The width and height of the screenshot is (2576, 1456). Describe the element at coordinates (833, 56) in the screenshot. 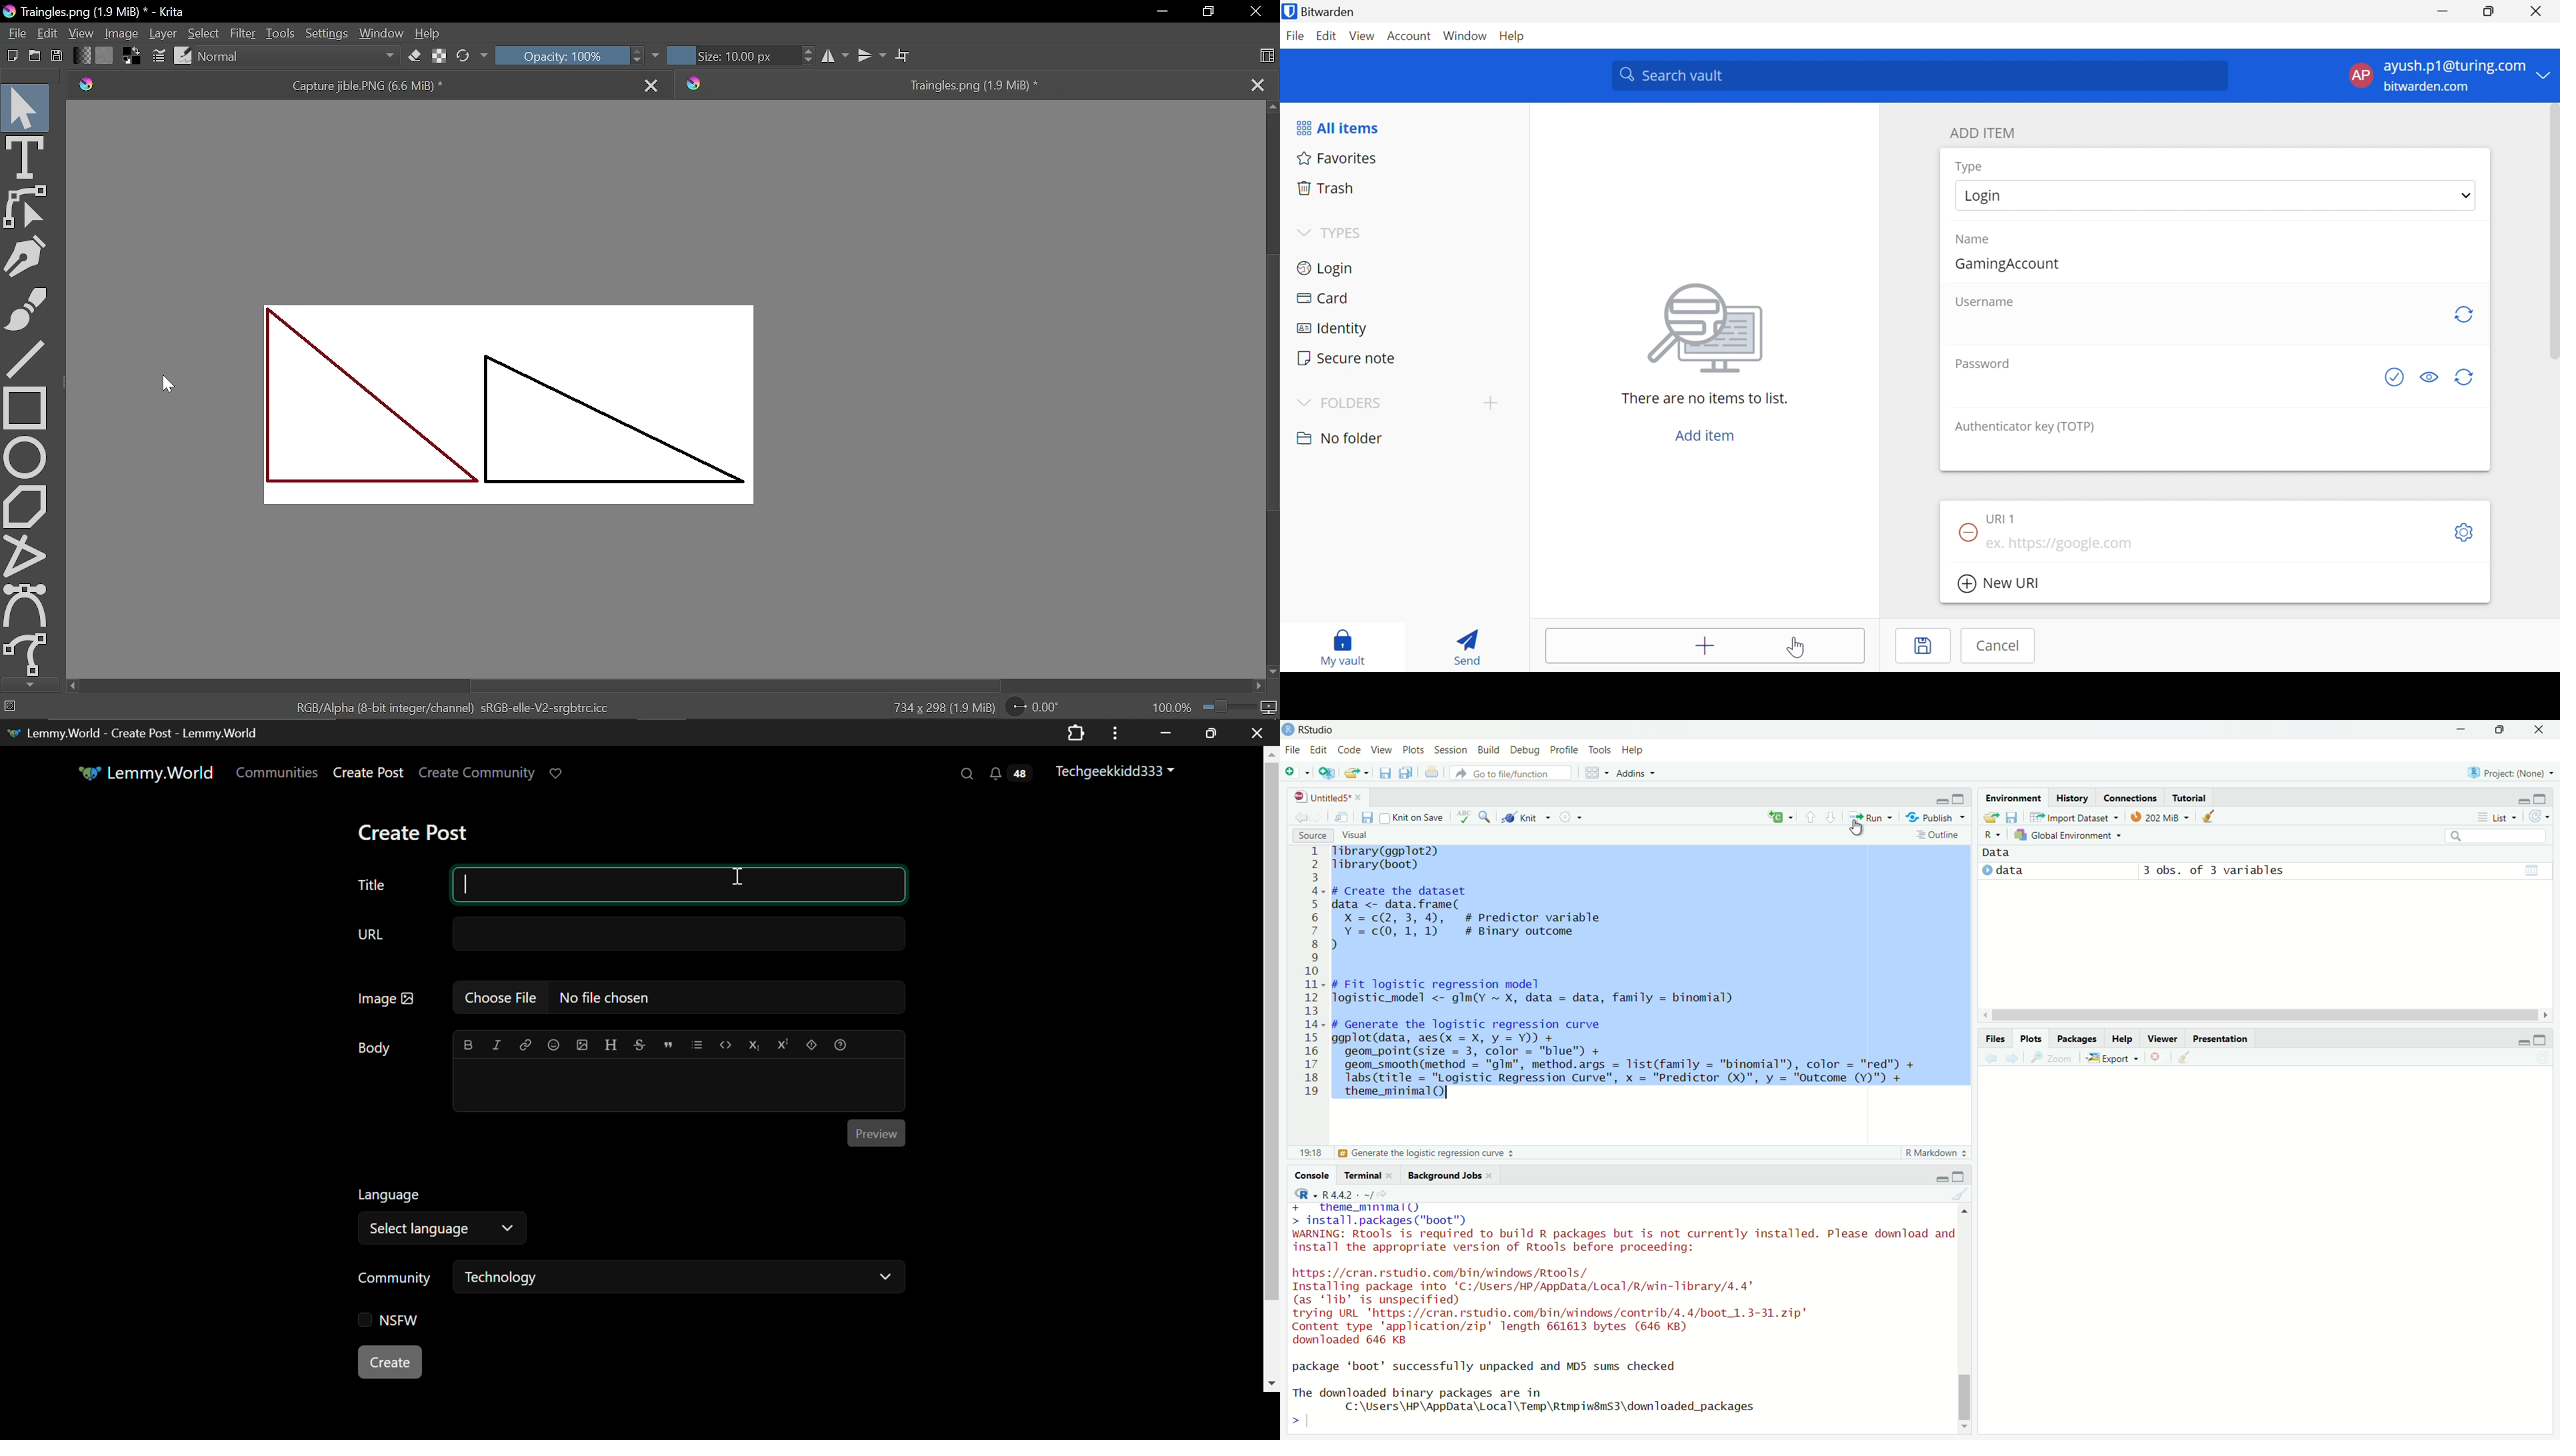

I see `Horizontal mirror` at that location.